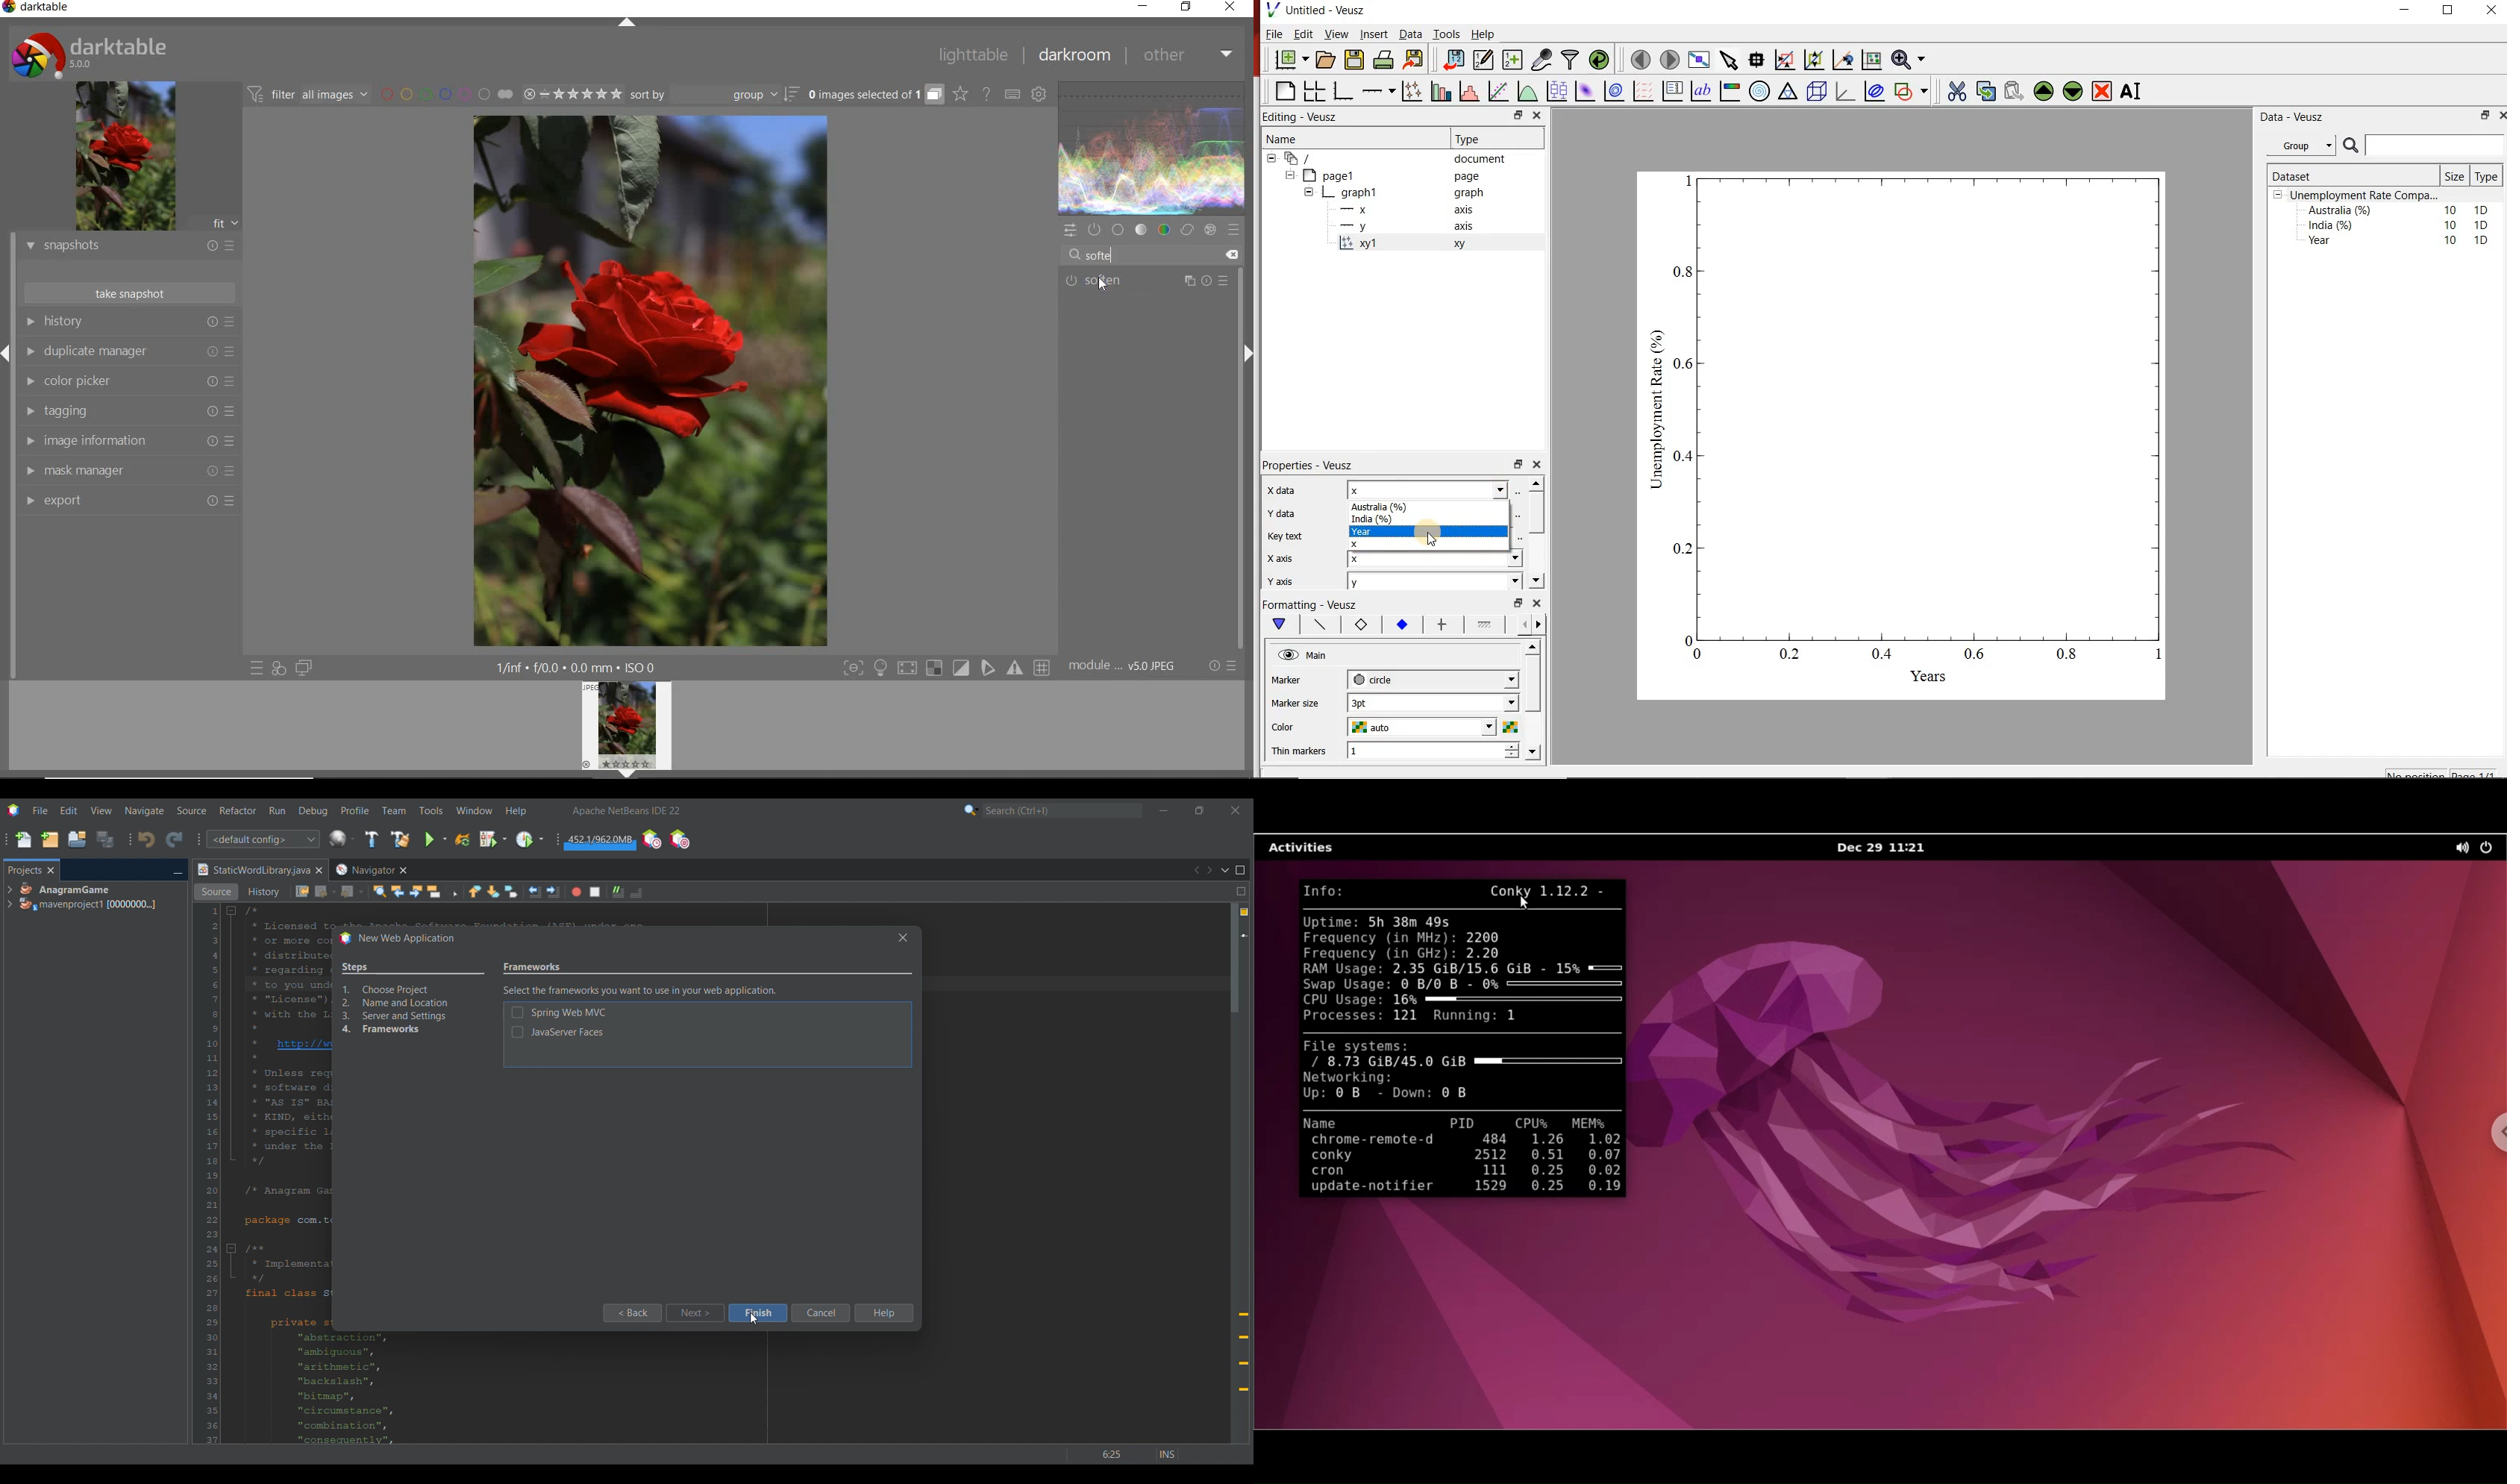  Describe the element at coordinates (2409, 13) in the screenshot. I see `minimise` at that location.